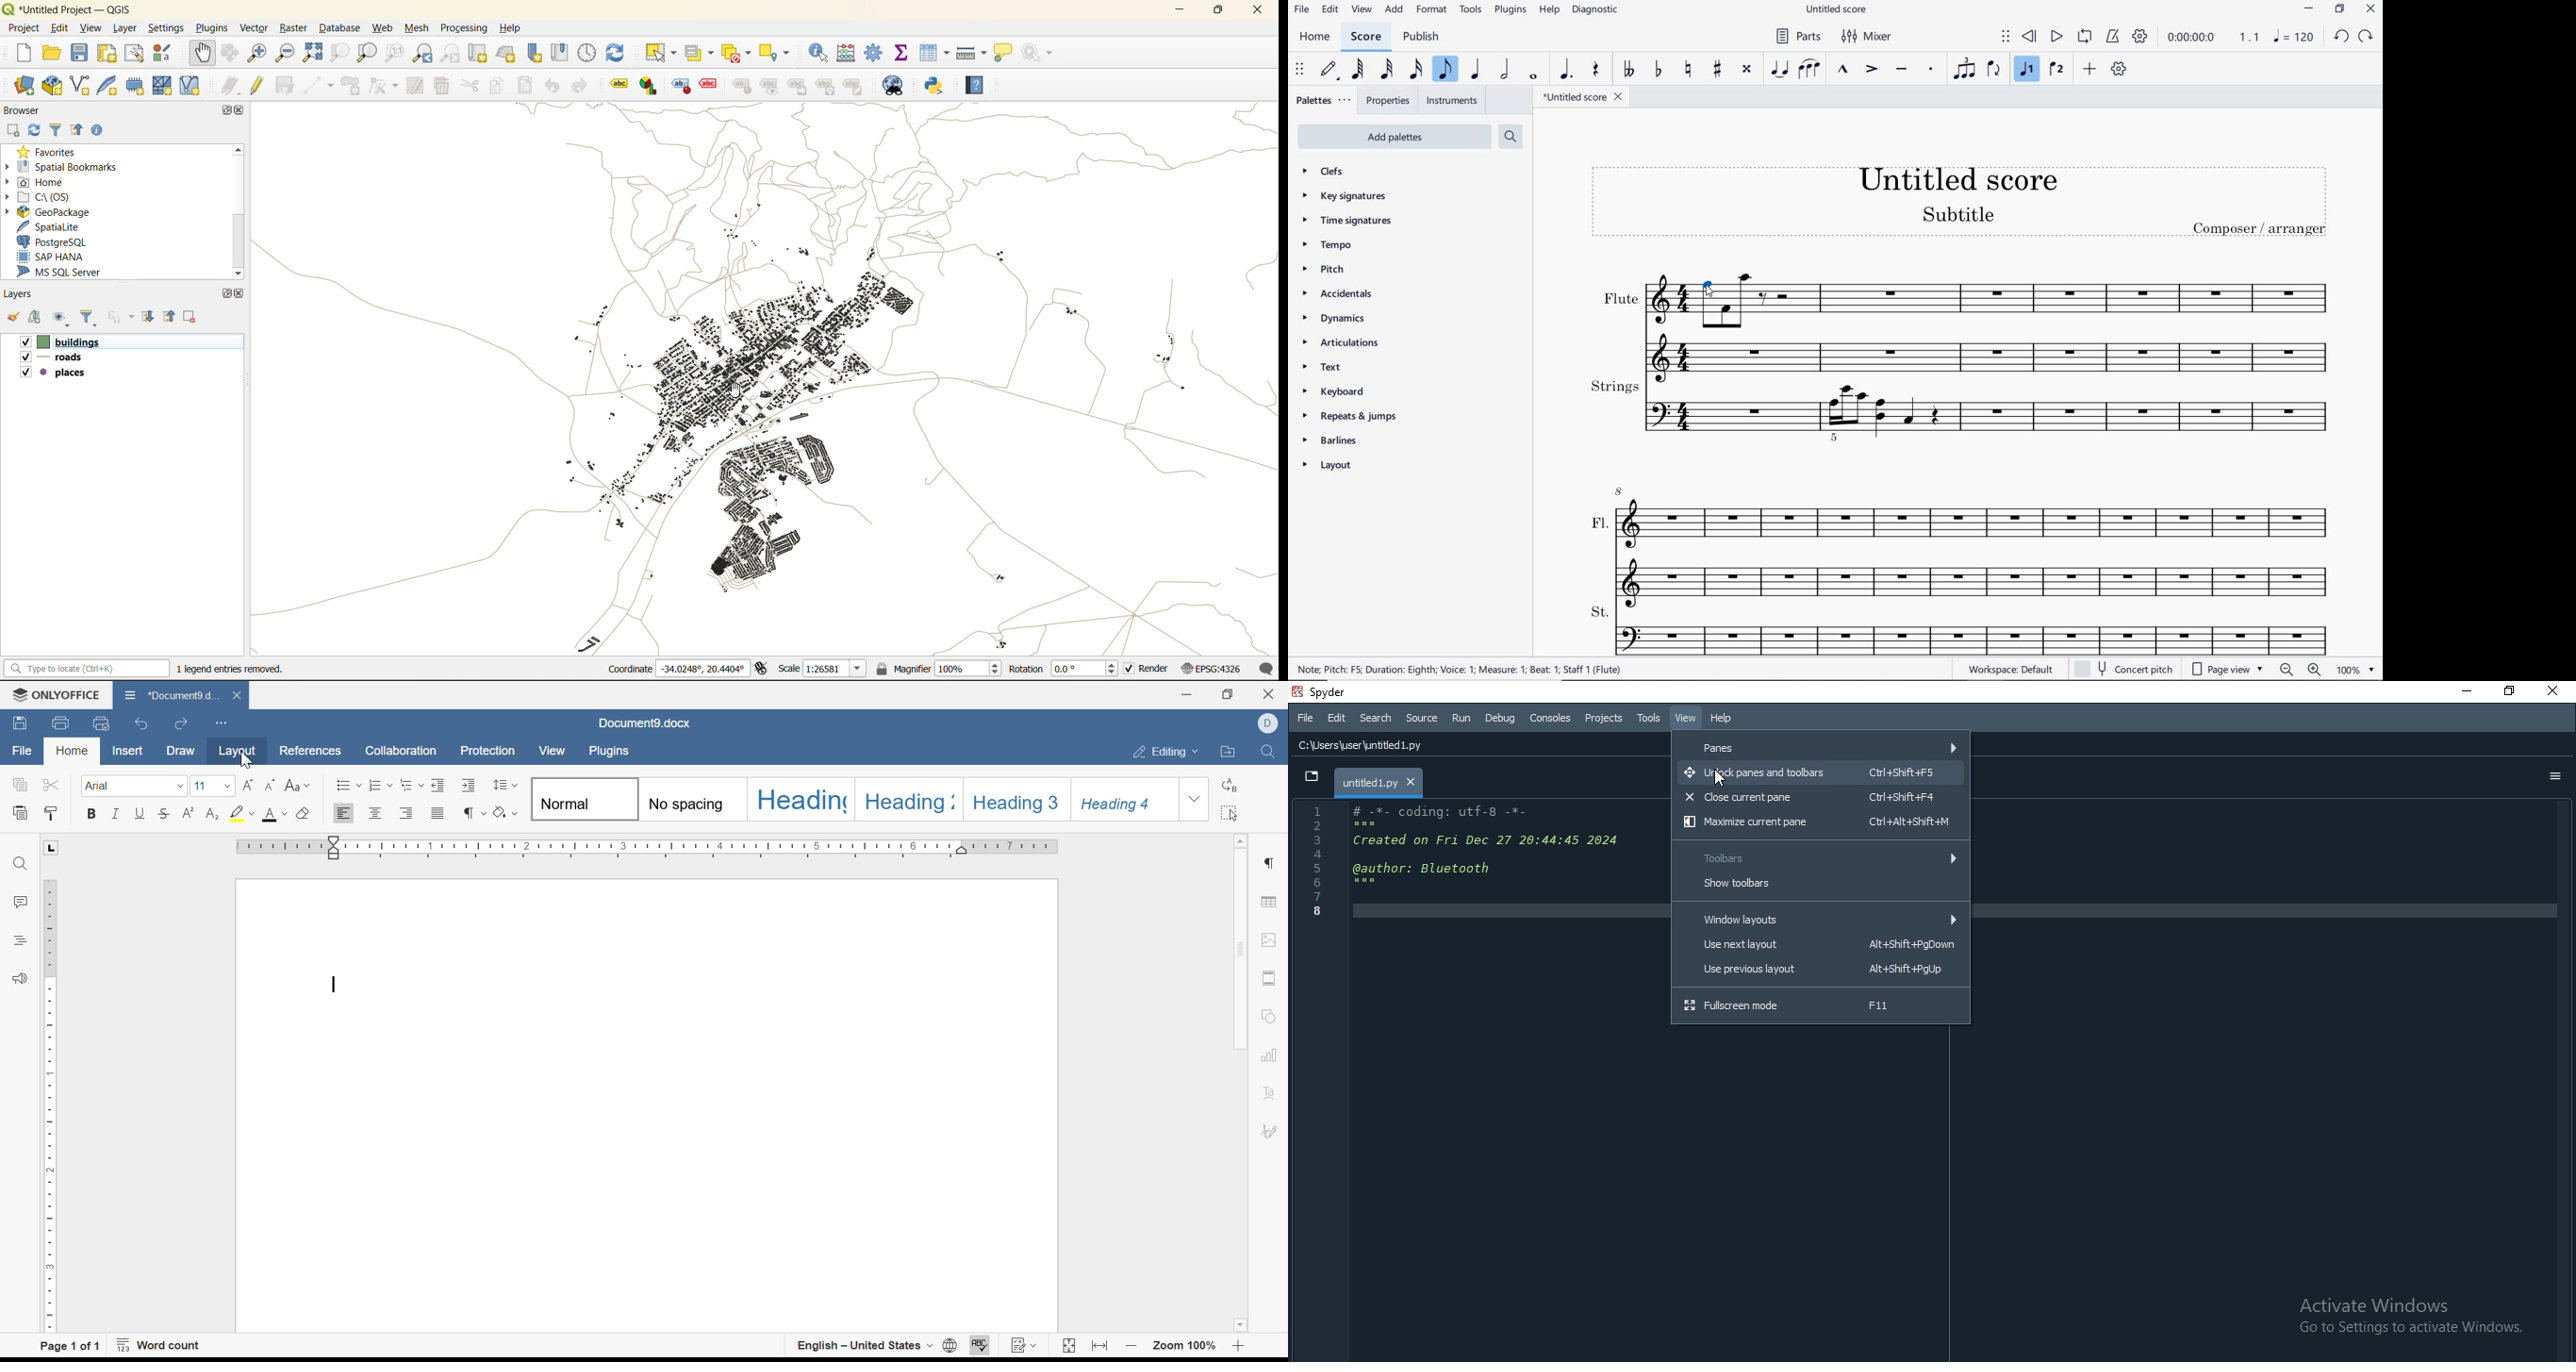 The width and height of the screenshot is (2576, 1372). What do you see at coordinates (19, 979) in the screenshot?
I see `feedback and support` at bounding box center [19, 979].